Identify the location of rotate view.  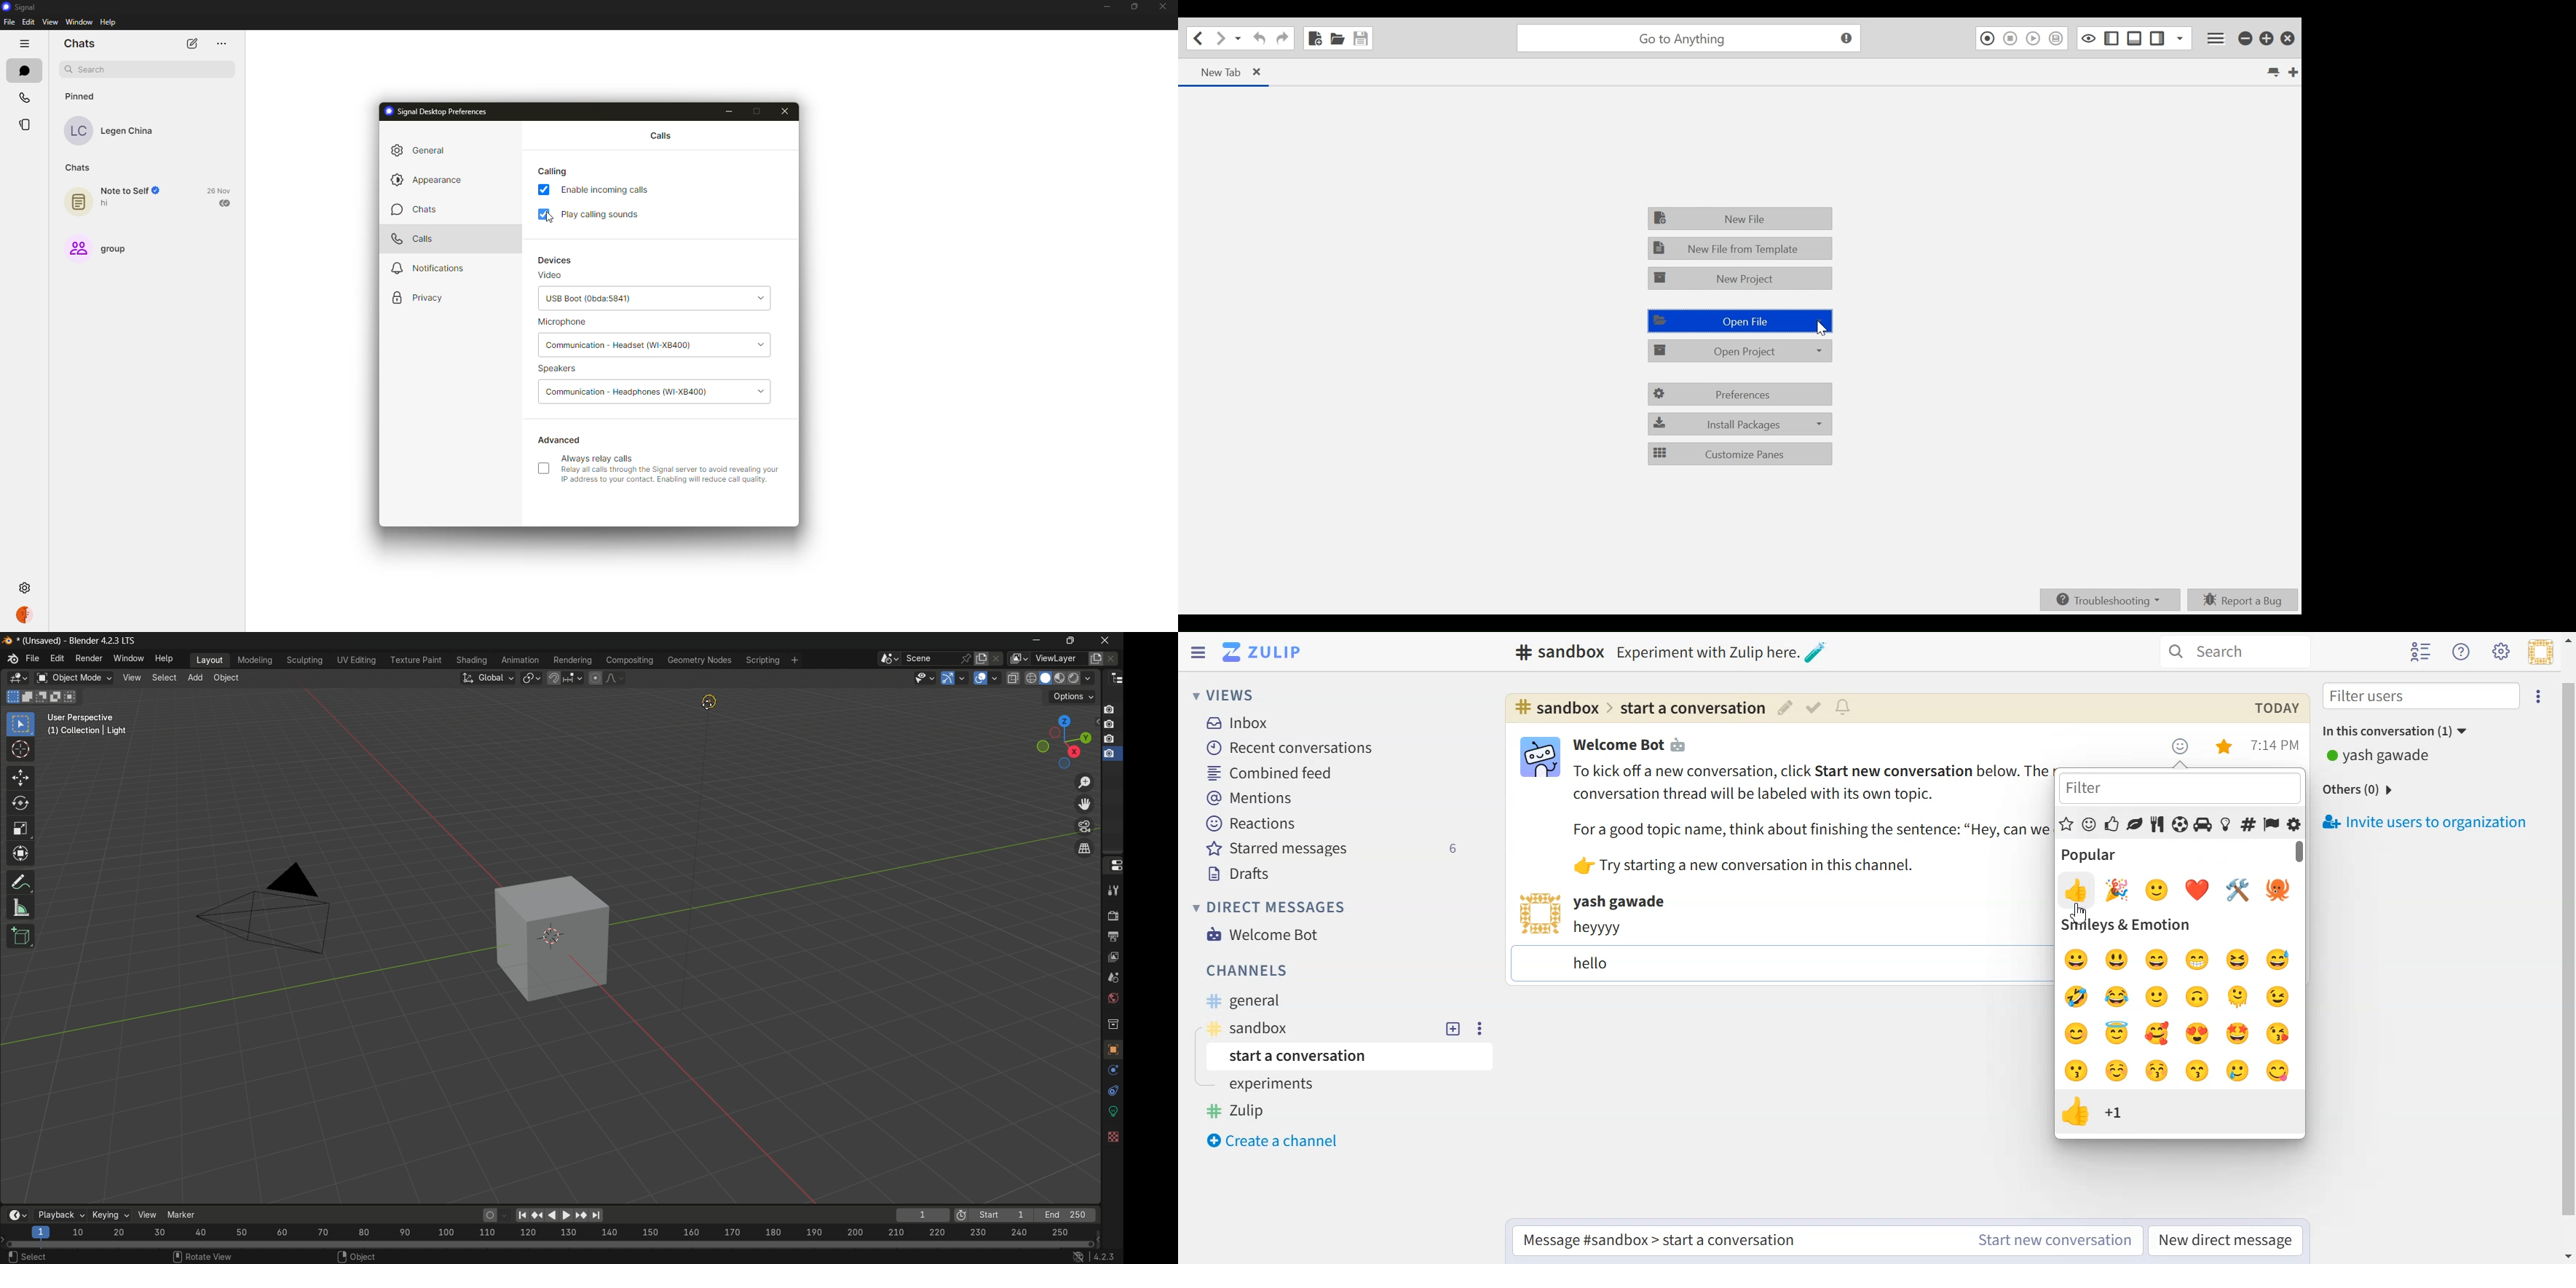
(205, 1255).